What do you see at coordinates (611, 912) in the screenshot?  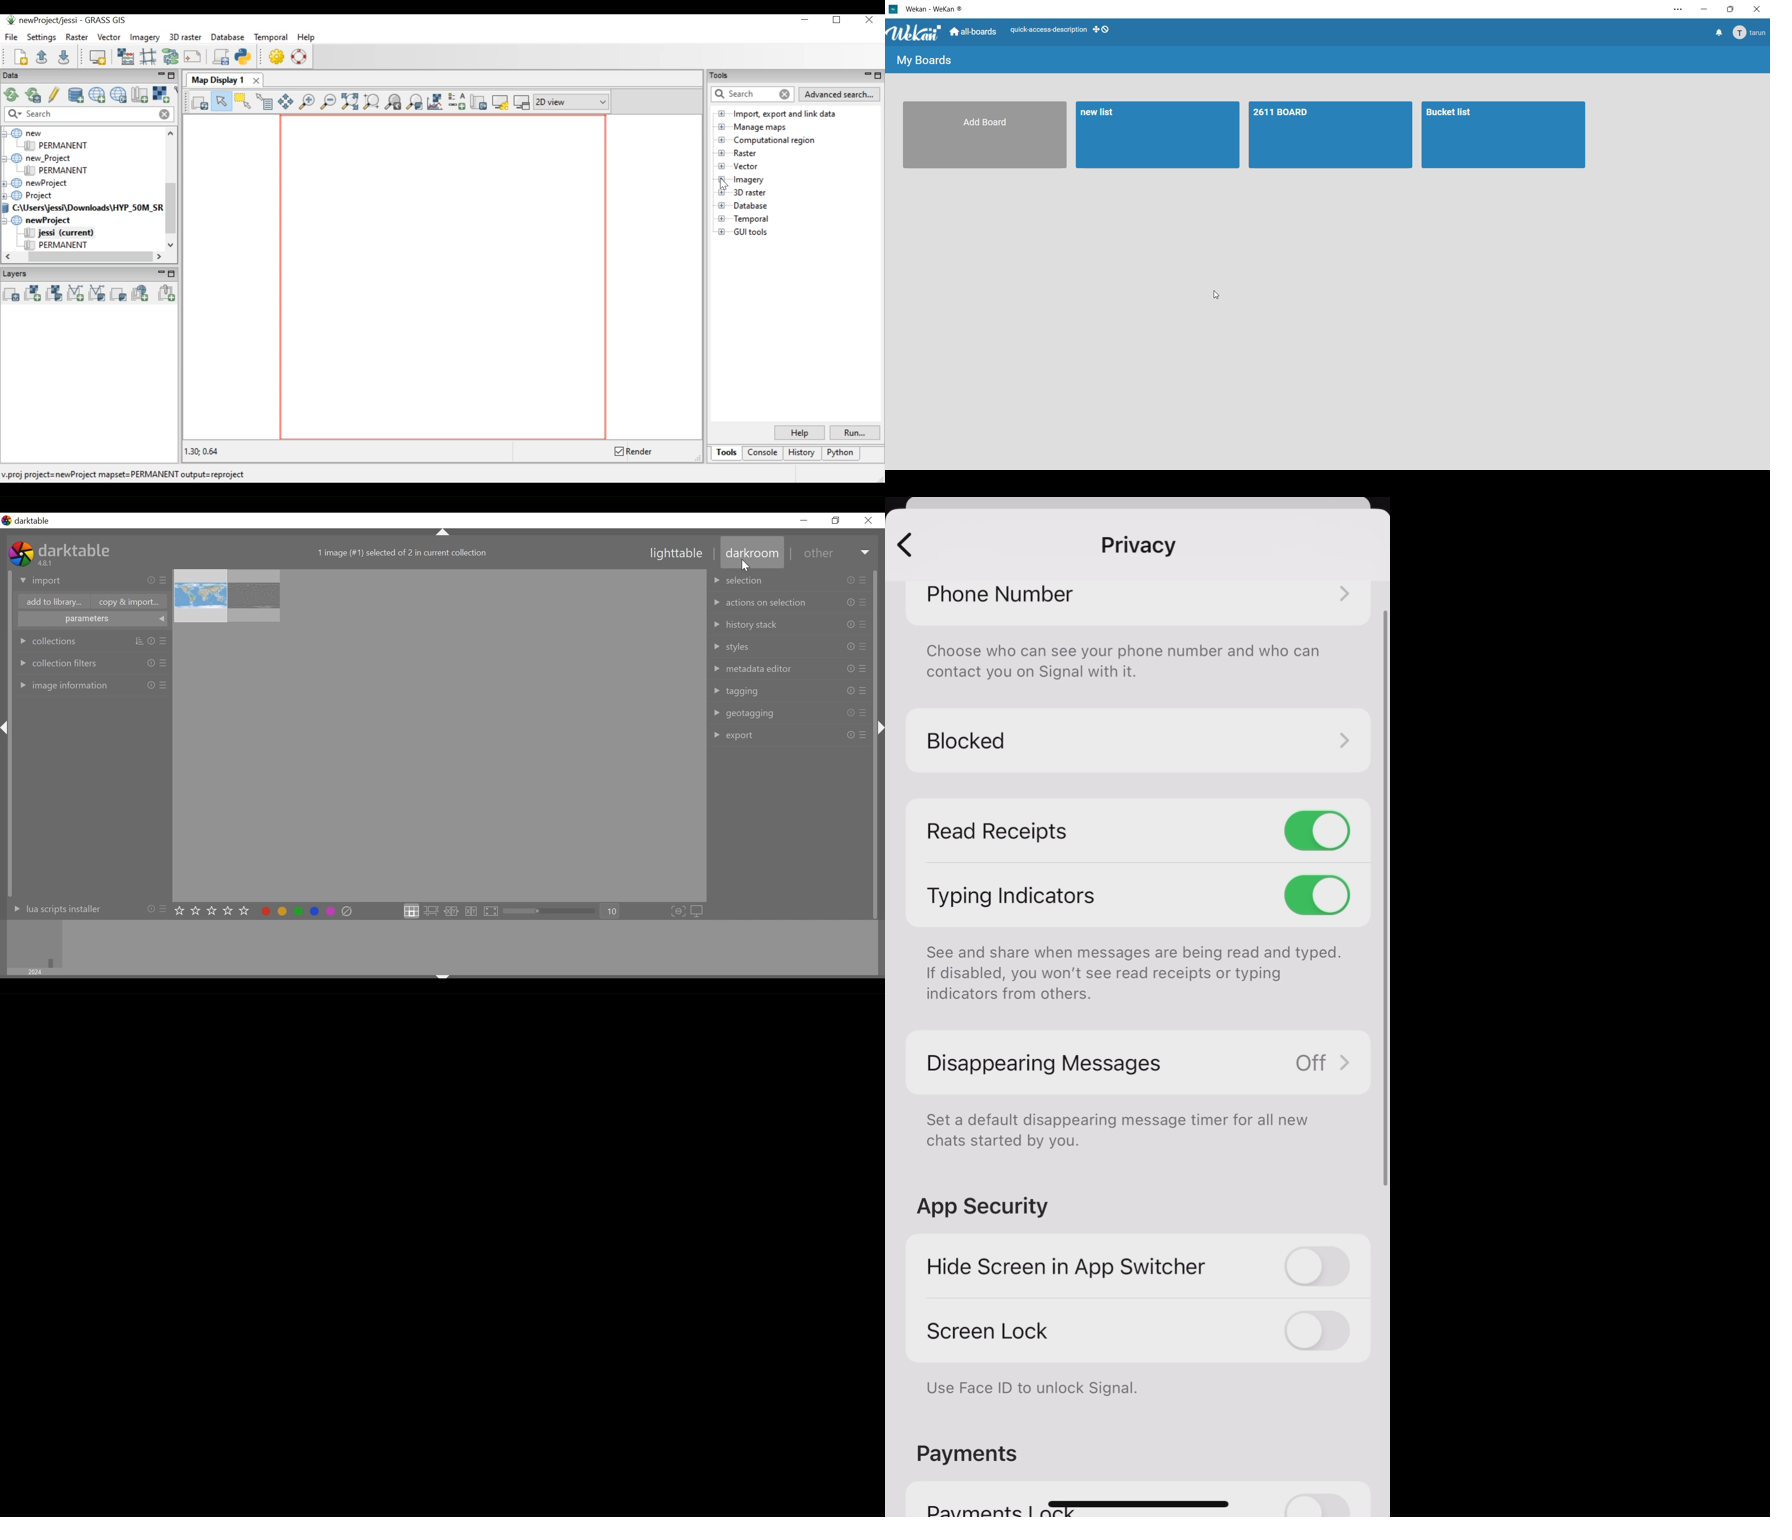 I see `Zoom factor` at bounding box center [611, 912].